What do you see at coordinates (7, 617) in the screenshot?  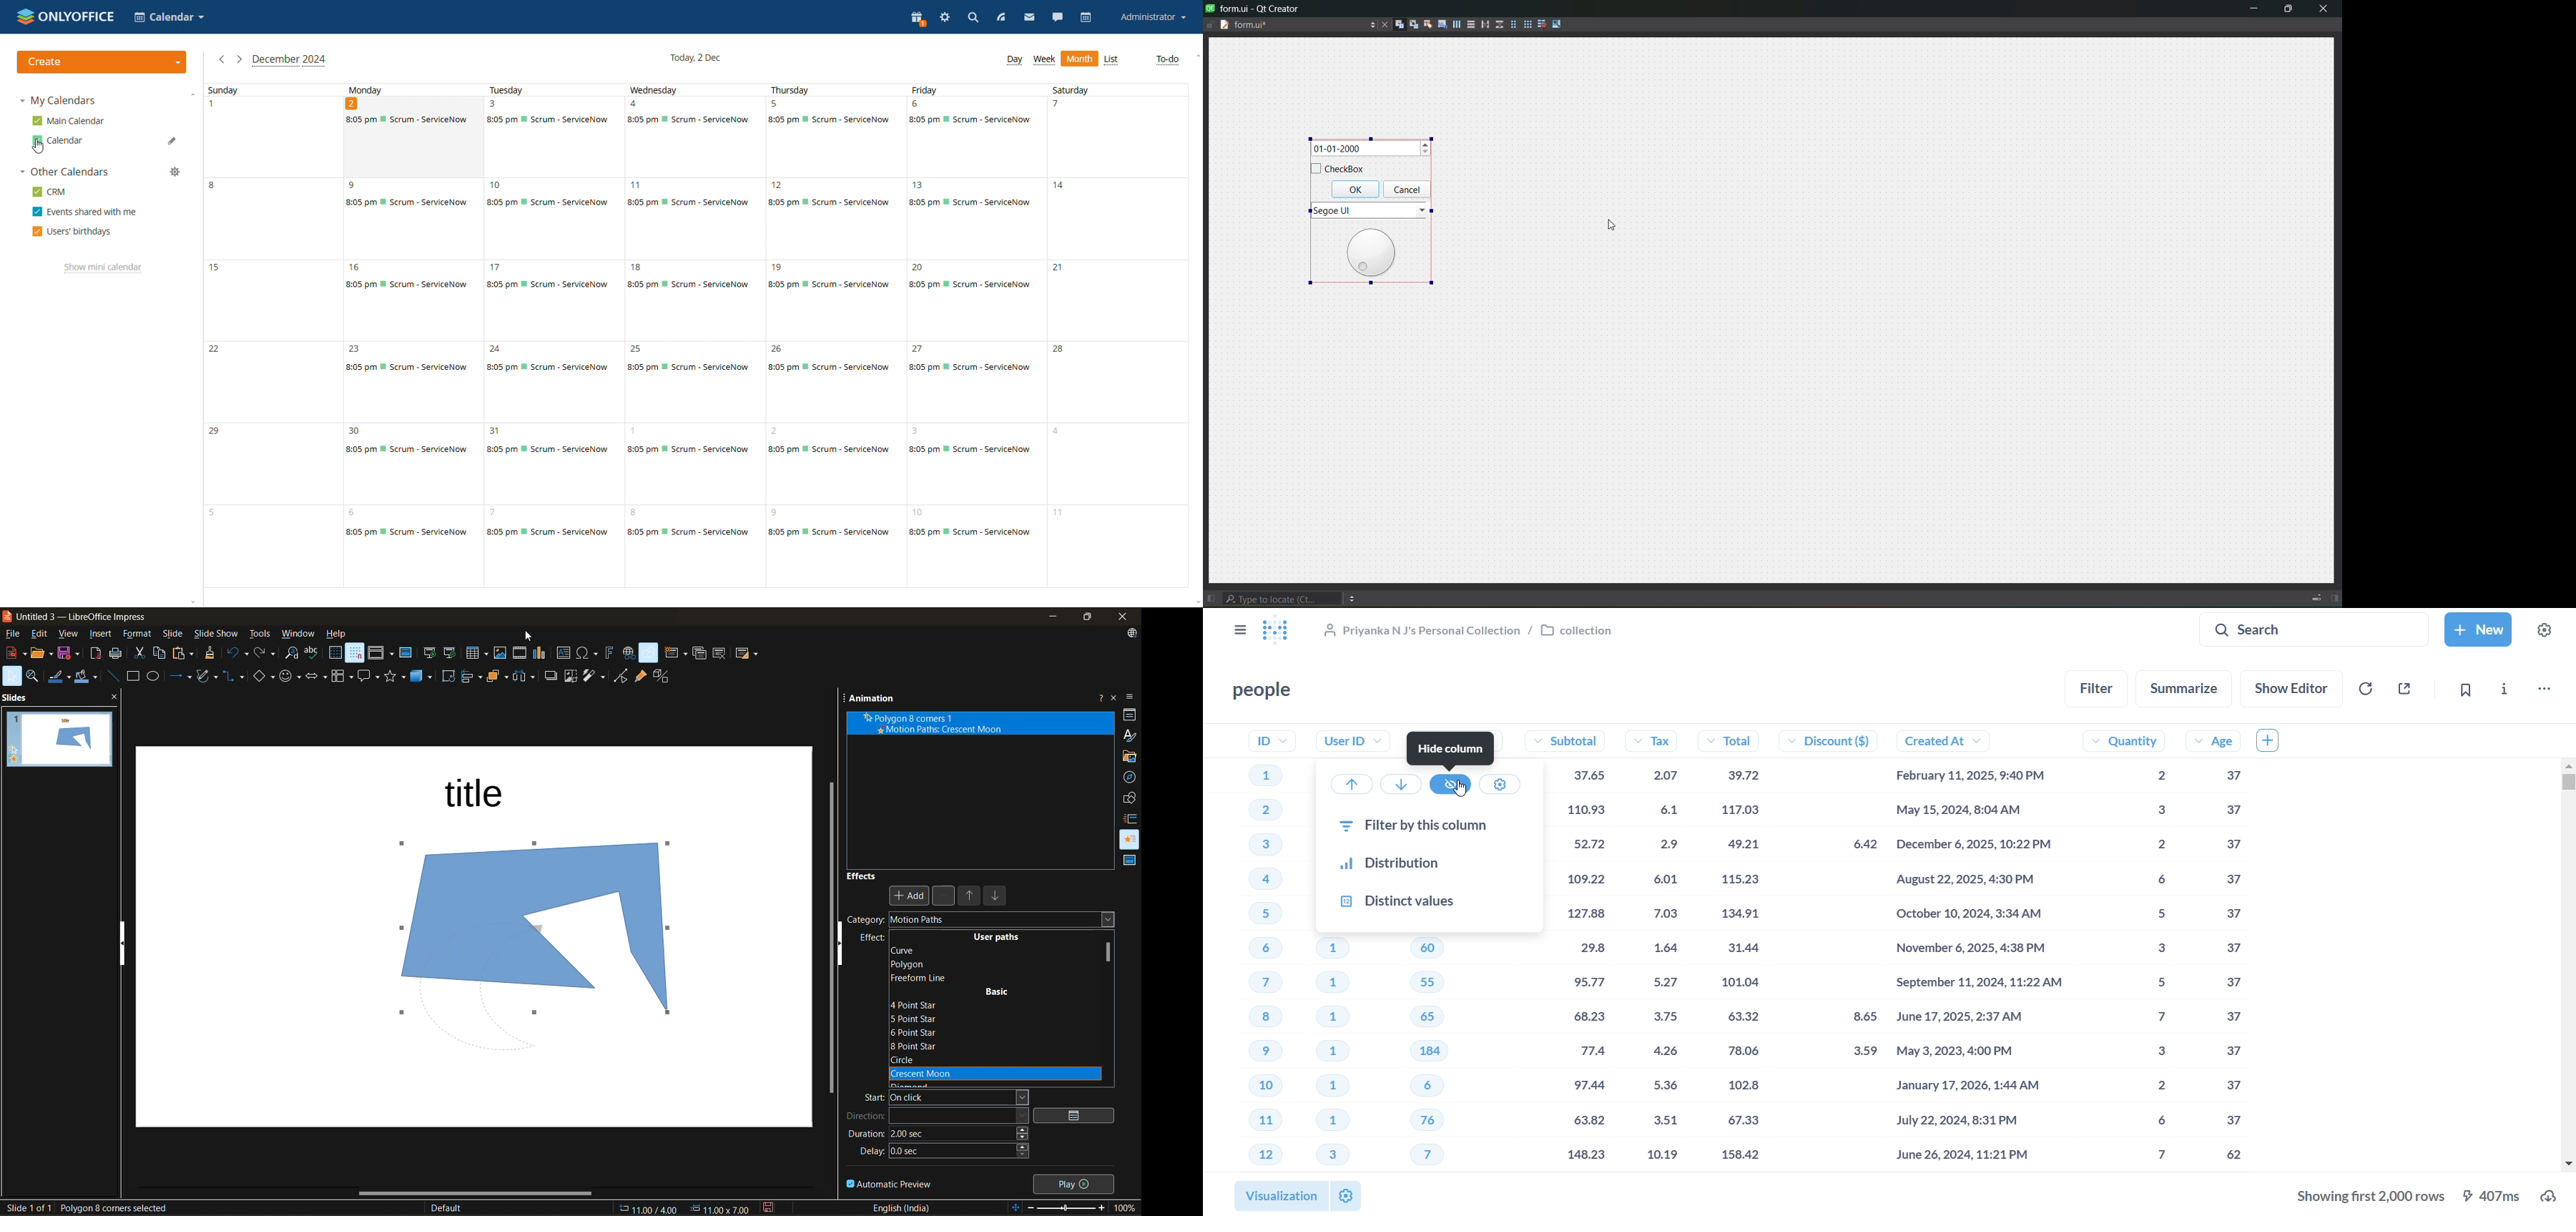 I see `logo` at bounding box center [7, 617].